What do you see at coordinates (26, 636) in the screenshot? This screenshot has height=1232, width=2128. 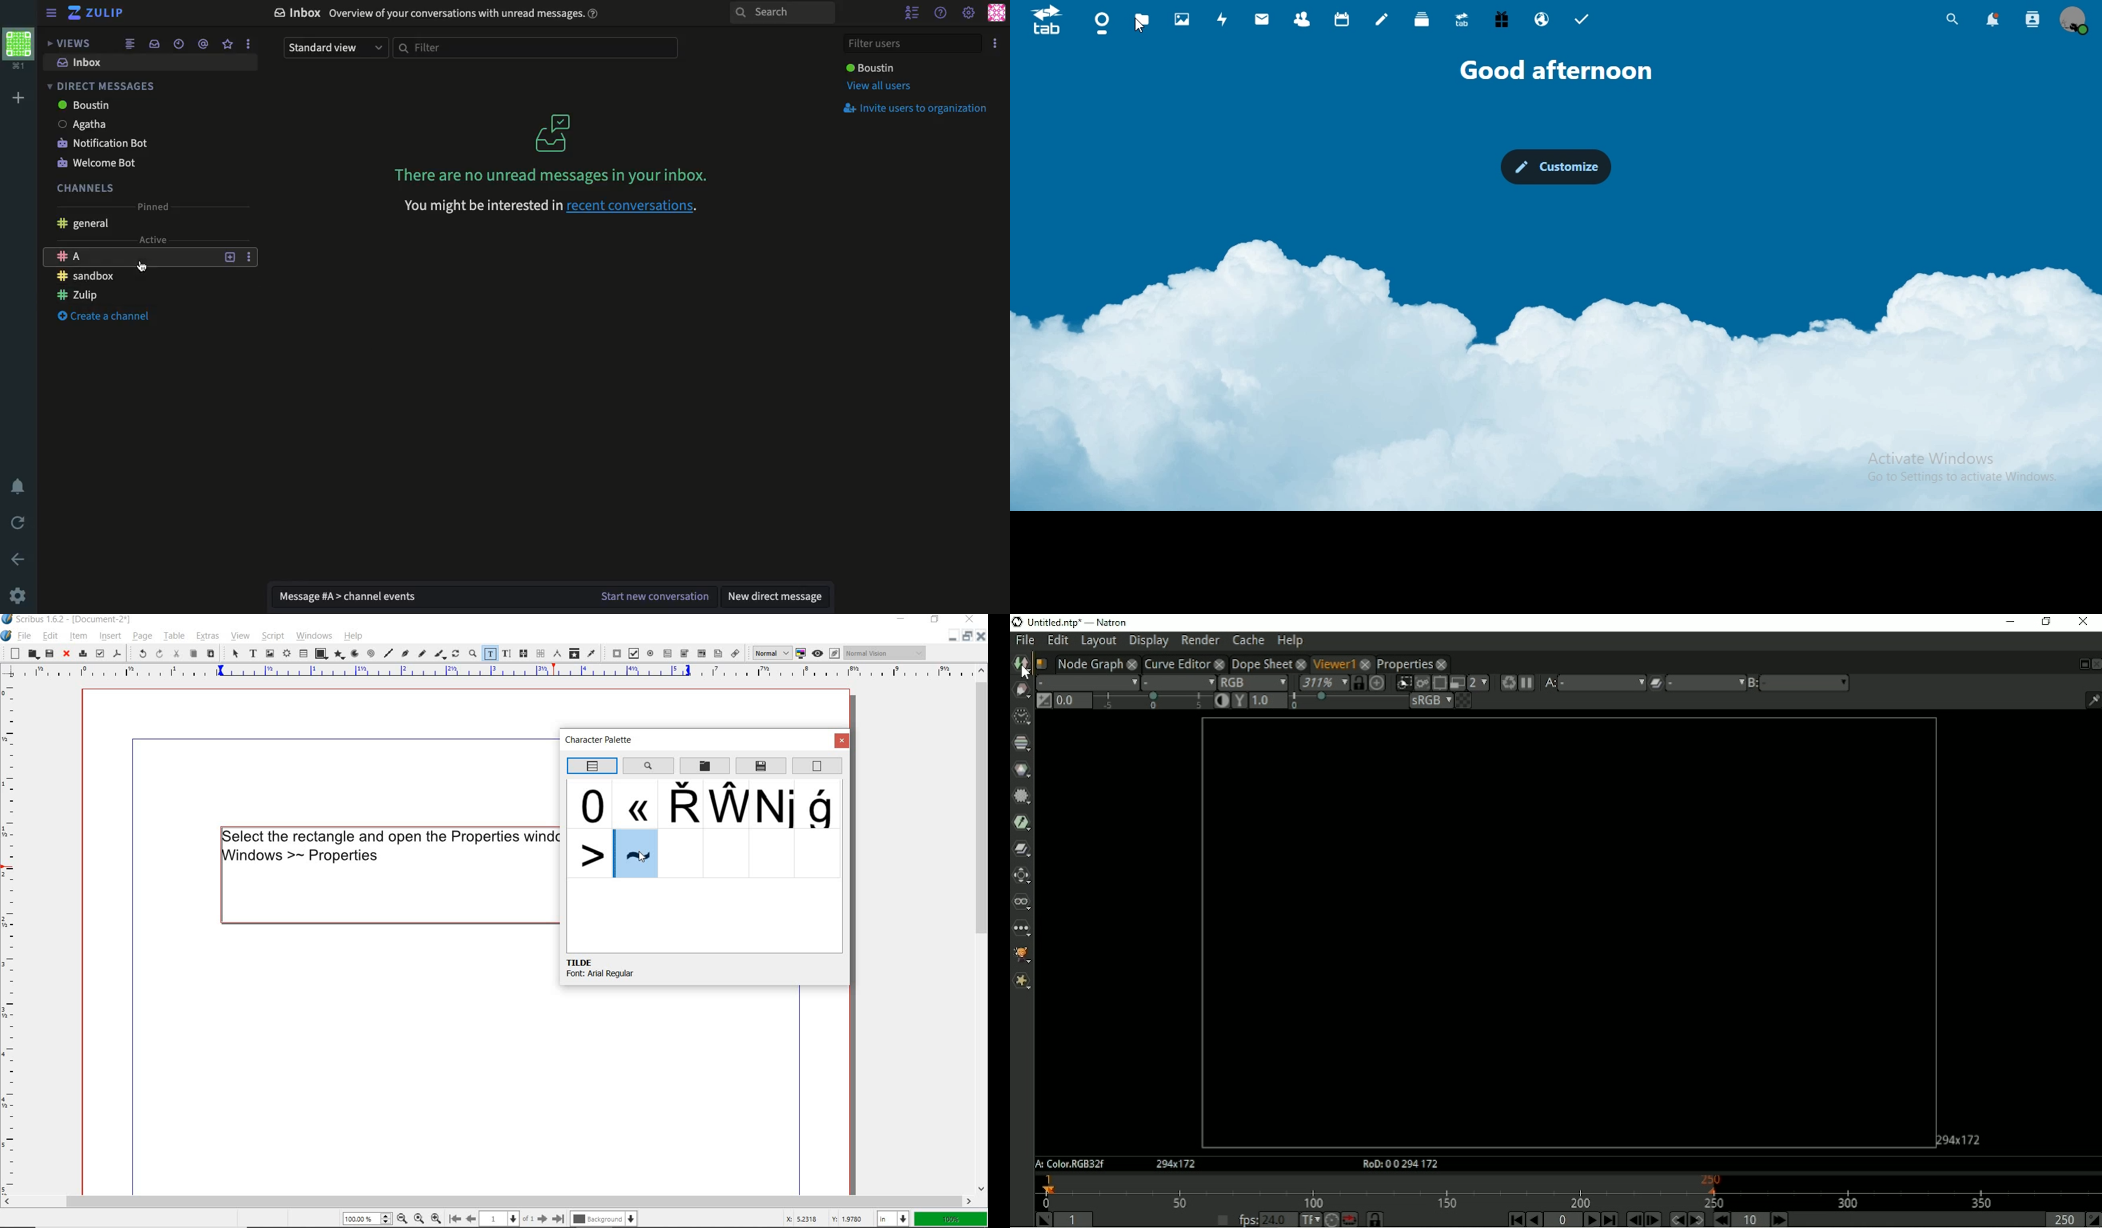 I see `file` at bounding box center [26, 636].